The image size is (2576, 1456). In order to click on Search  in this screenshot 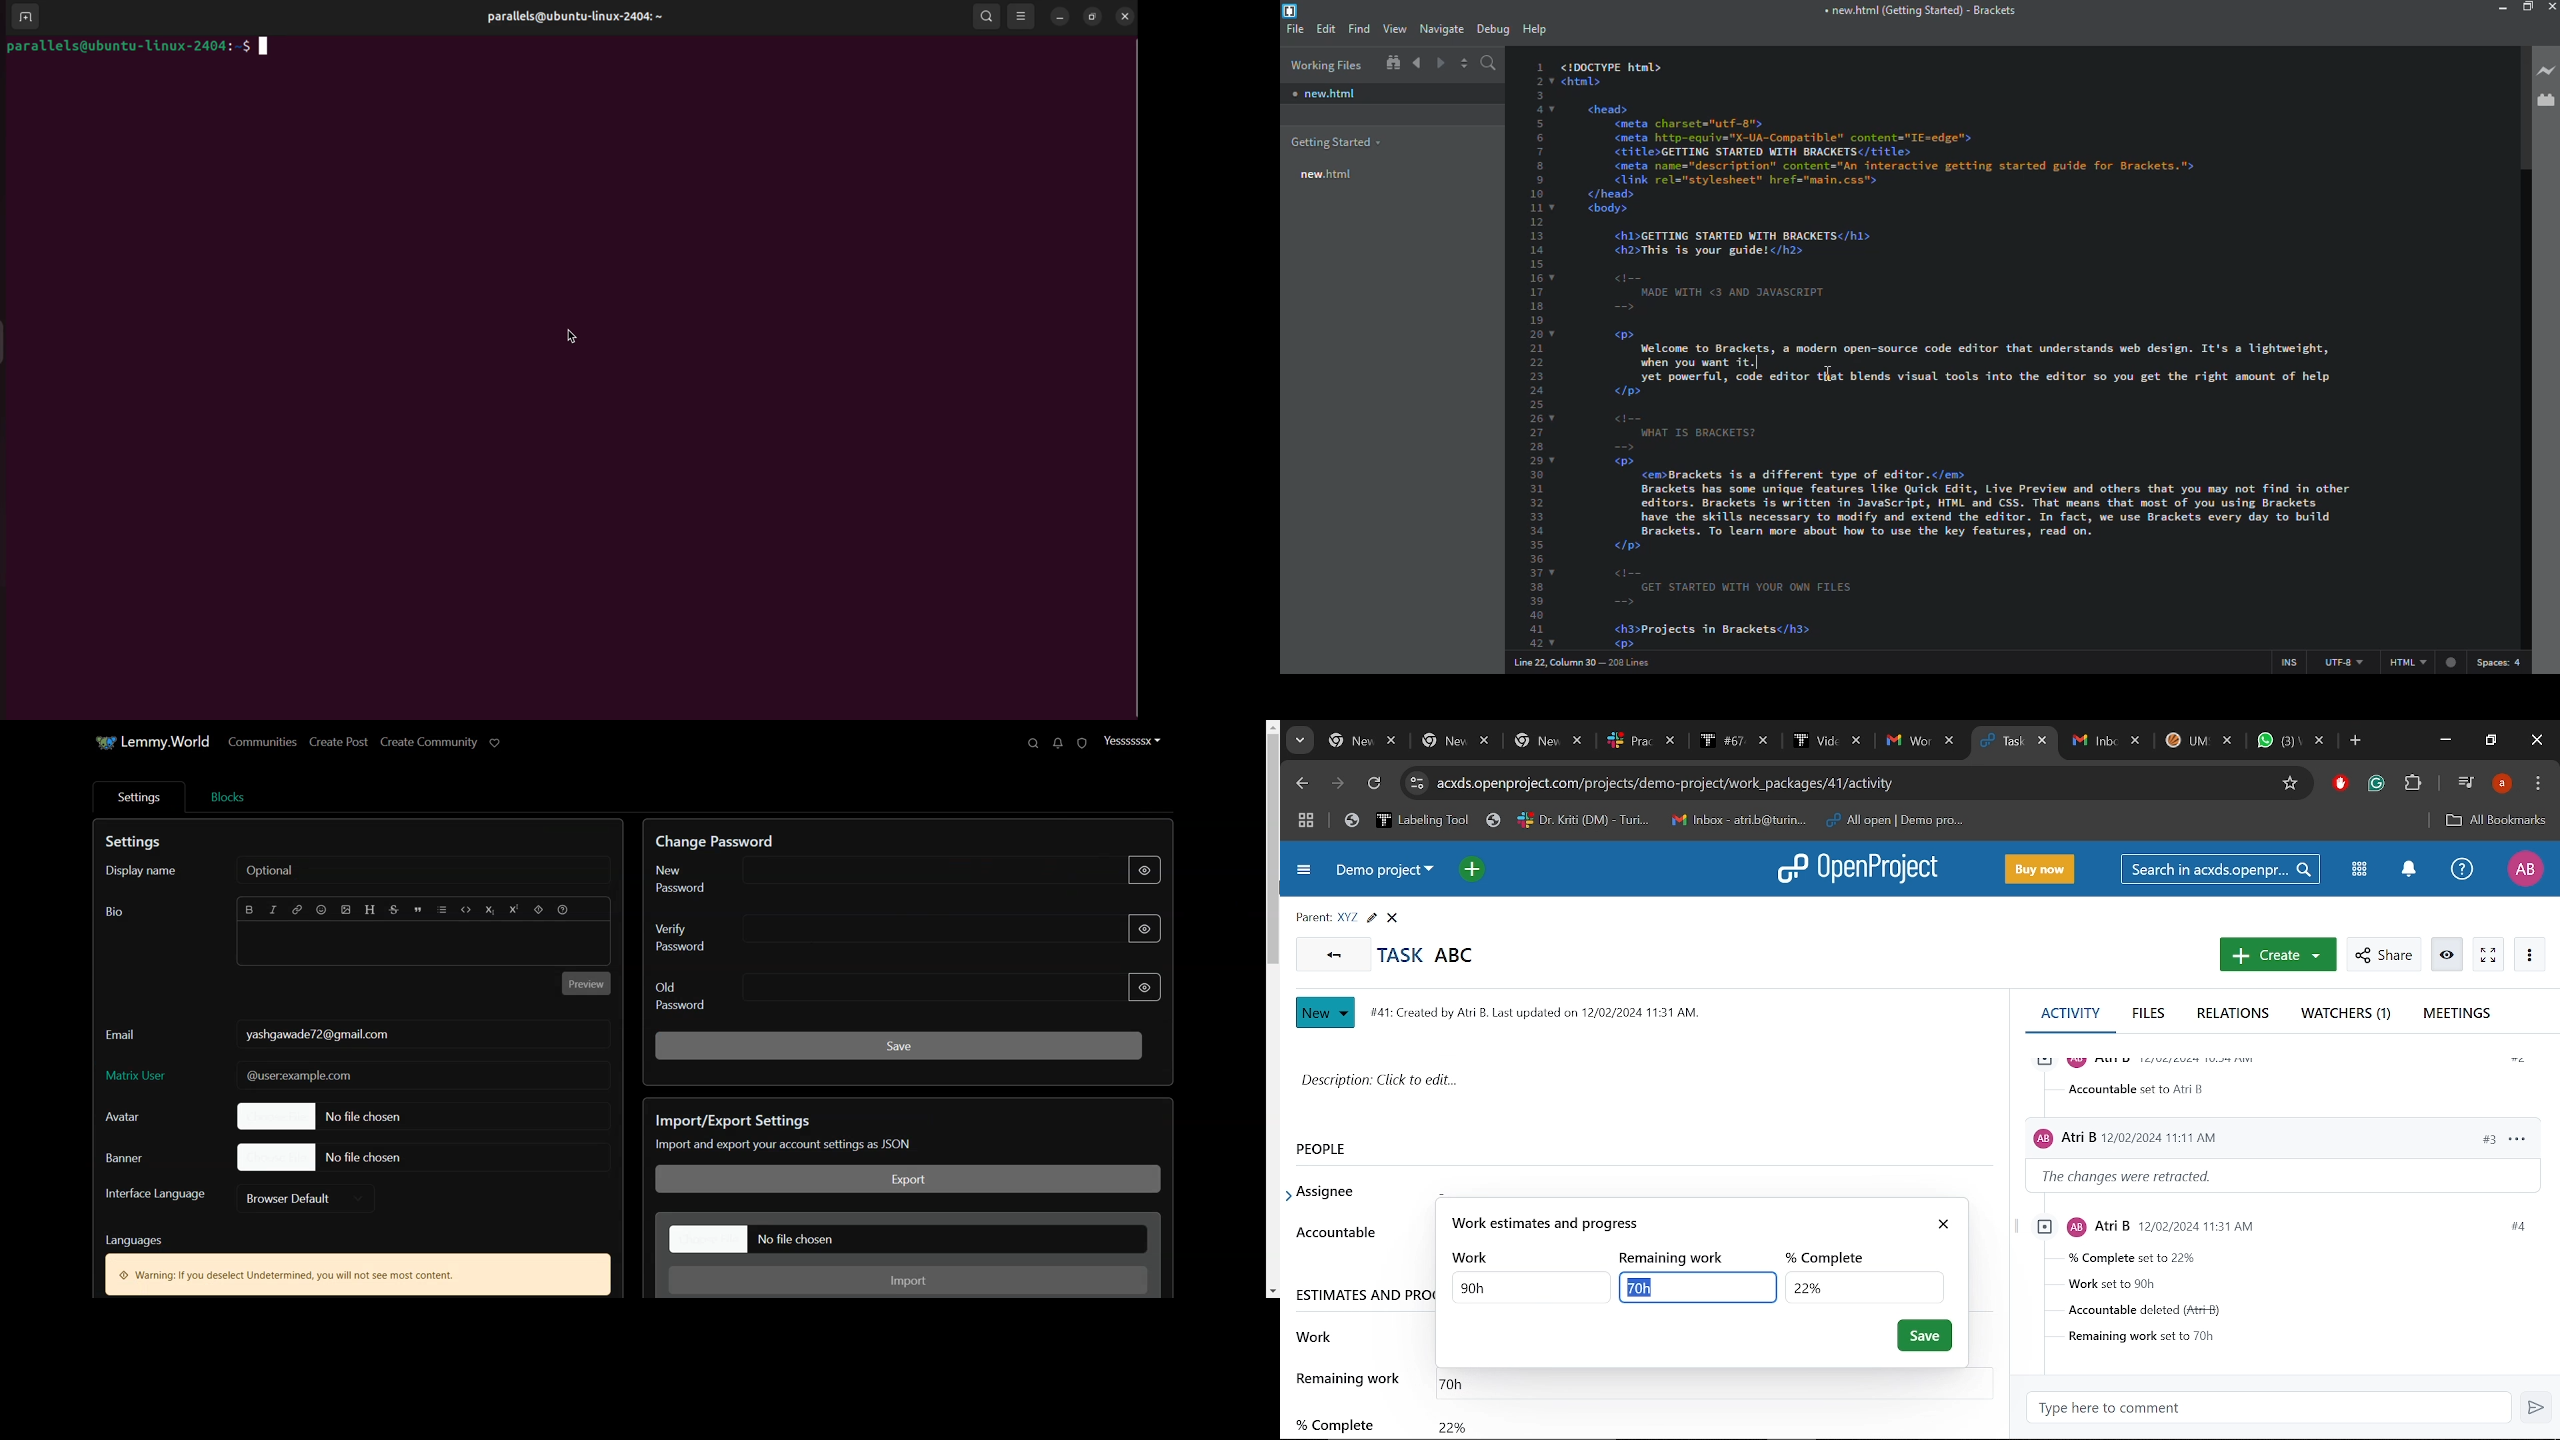, I will do `click(2223, 869)`.